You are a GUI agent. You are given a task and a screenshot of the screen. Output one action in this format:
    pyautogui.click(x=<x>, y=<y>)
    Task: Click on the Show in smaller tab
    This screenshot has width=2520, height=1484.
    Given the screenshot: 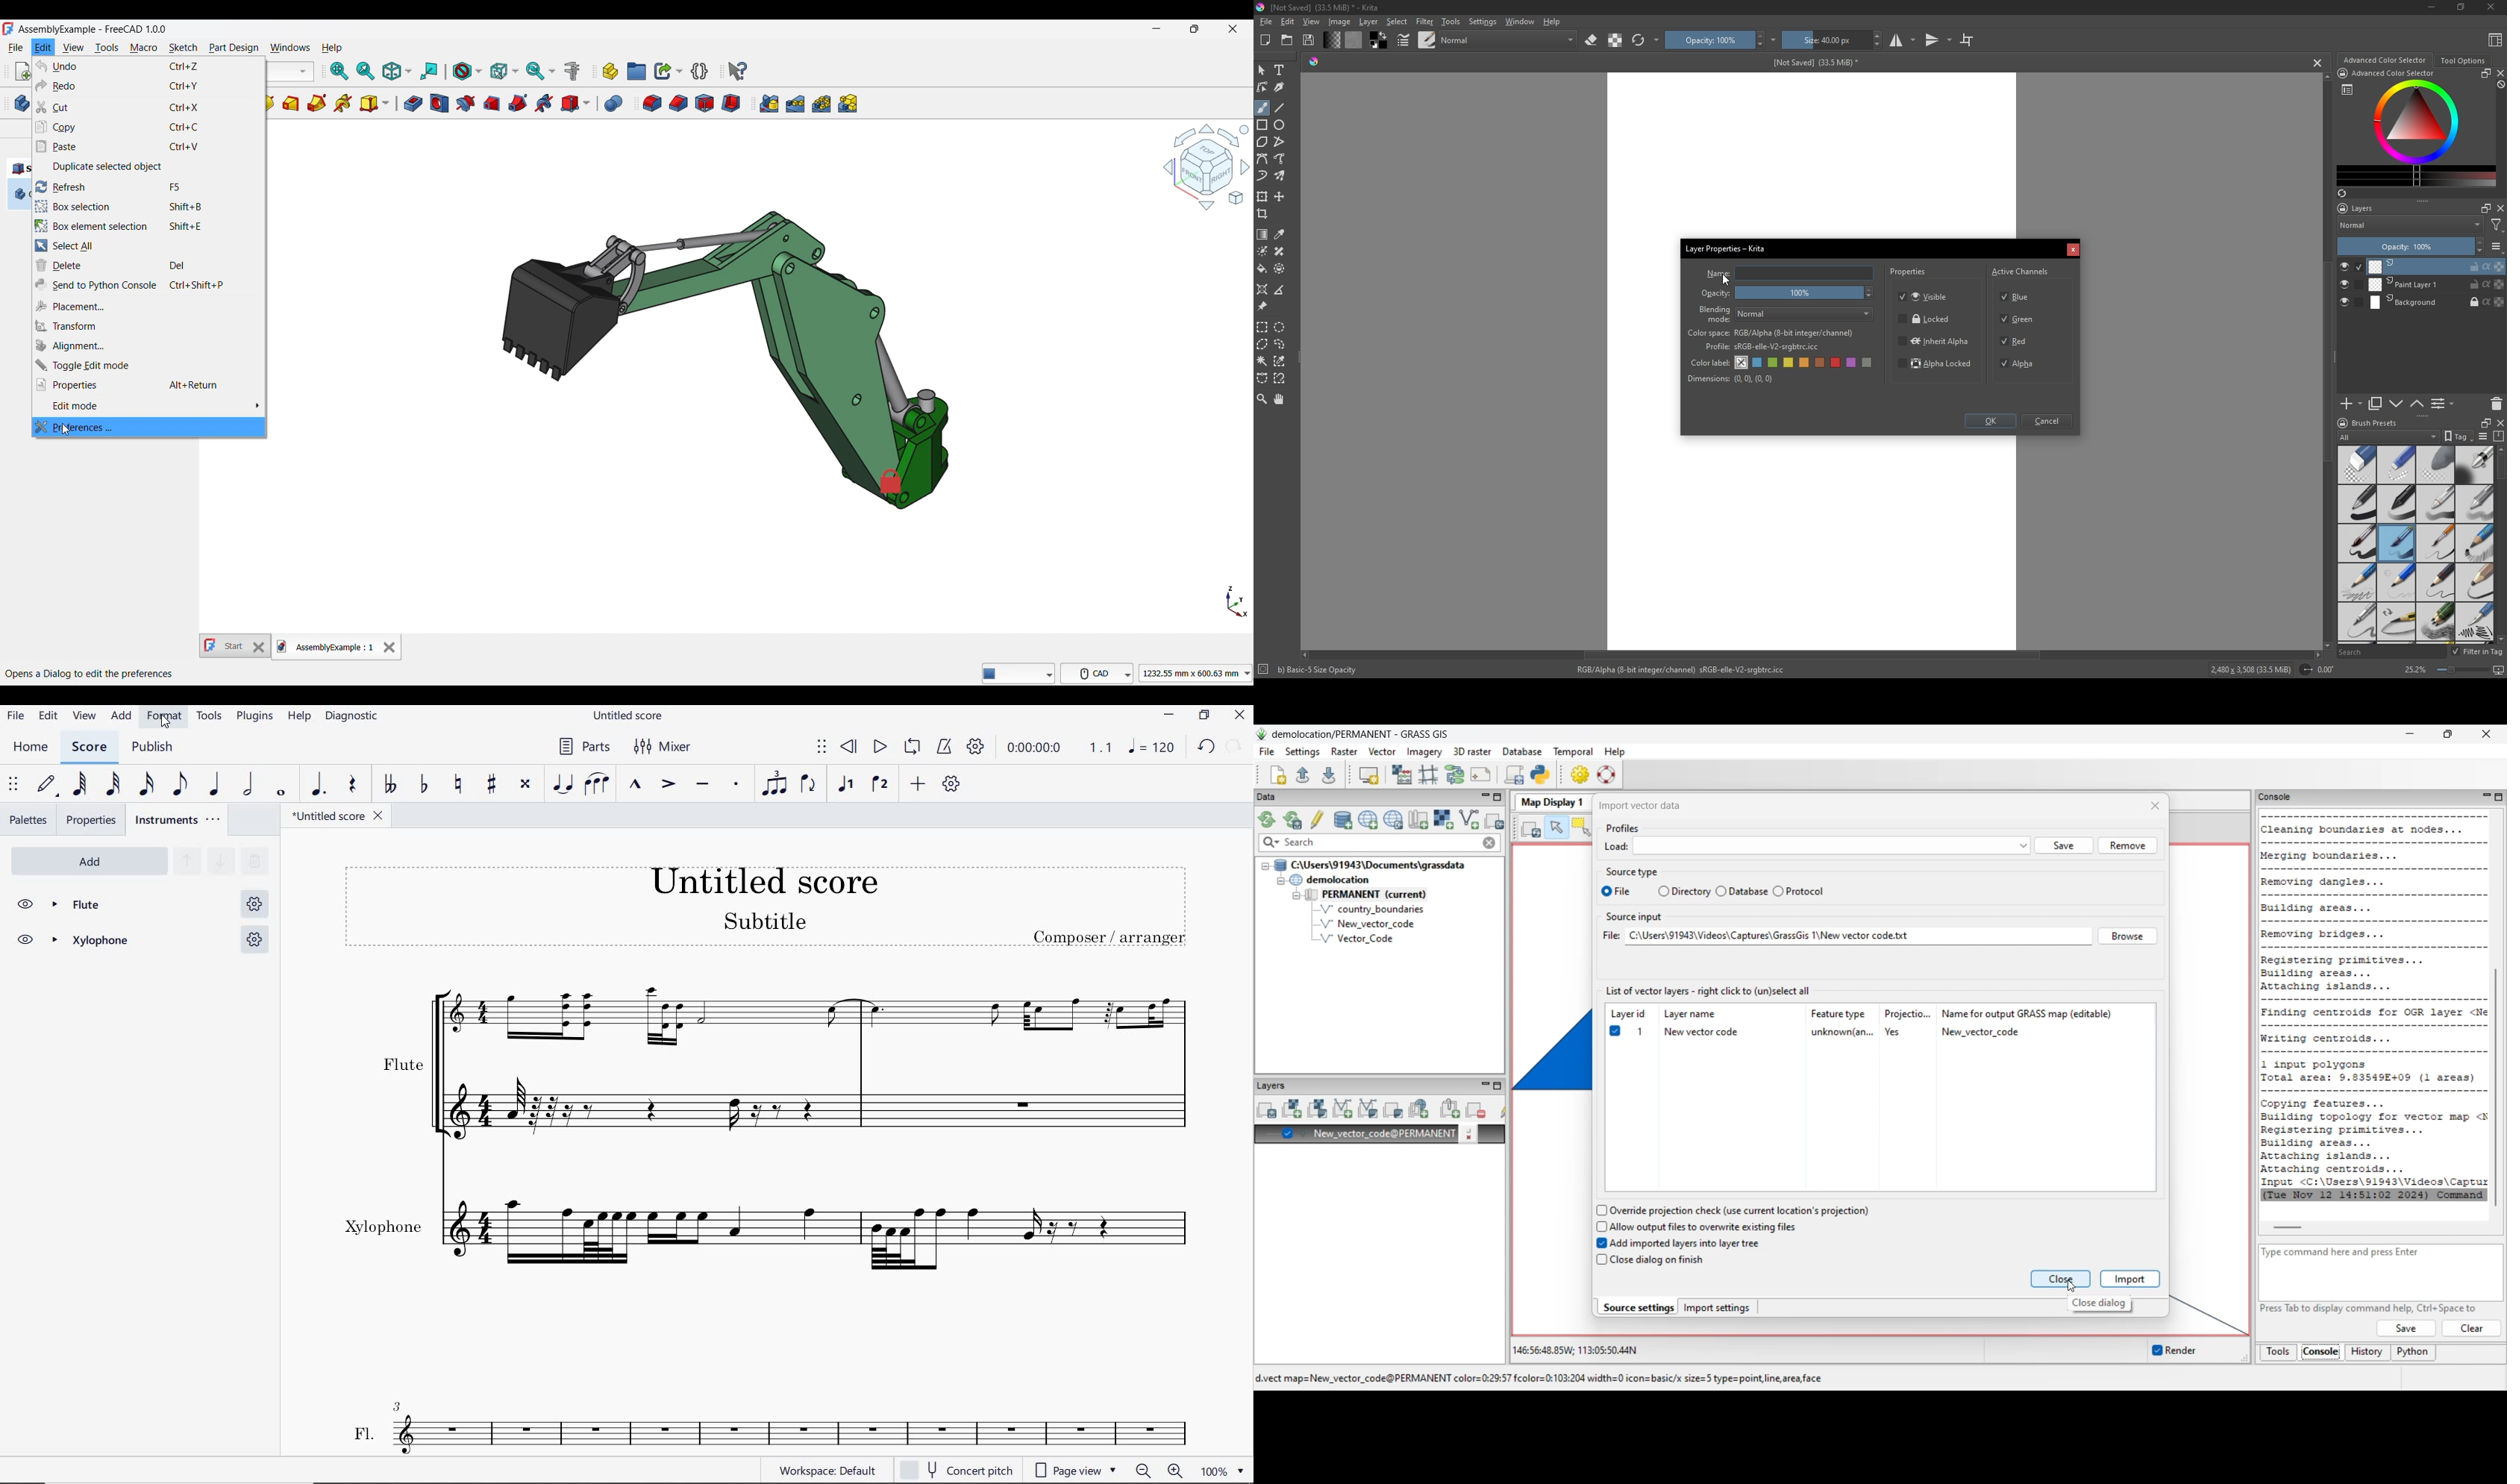 What is the action you would take?
    pyautogui.click(x=1195, y=29)
    